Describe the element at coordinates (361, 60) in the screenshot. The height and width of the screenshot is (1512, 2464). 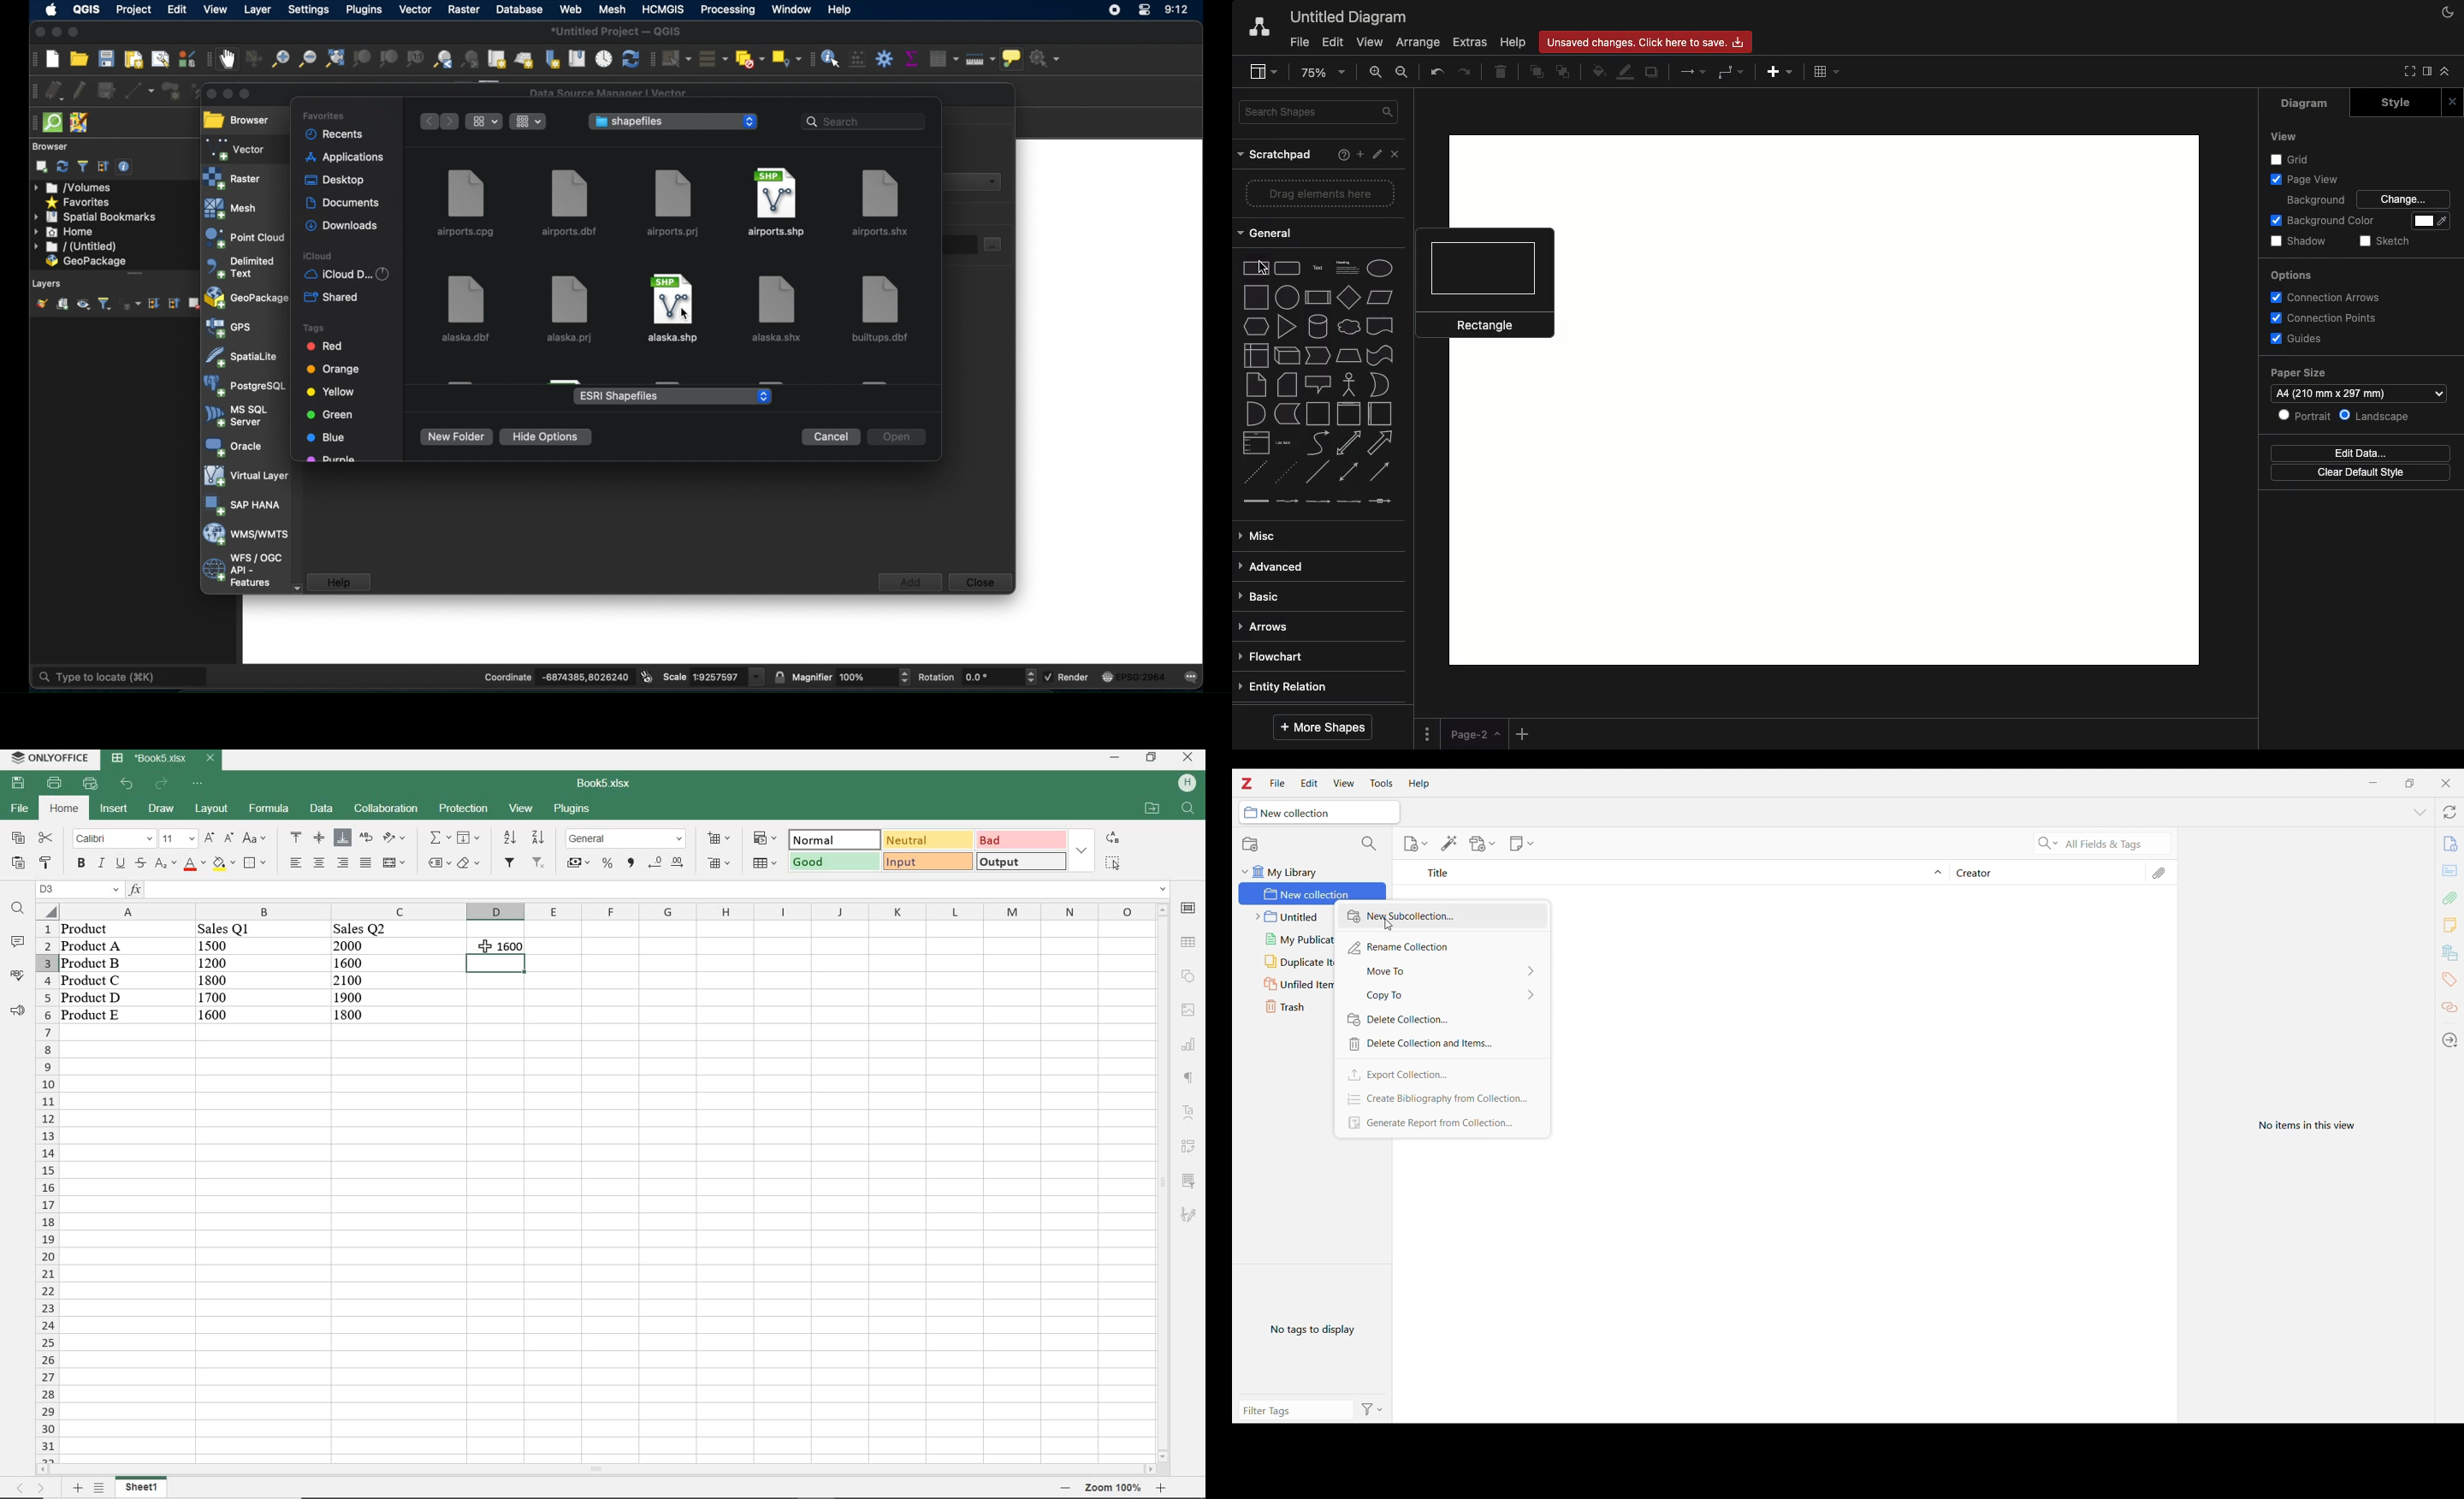
I see `zoom to selection` at that location.